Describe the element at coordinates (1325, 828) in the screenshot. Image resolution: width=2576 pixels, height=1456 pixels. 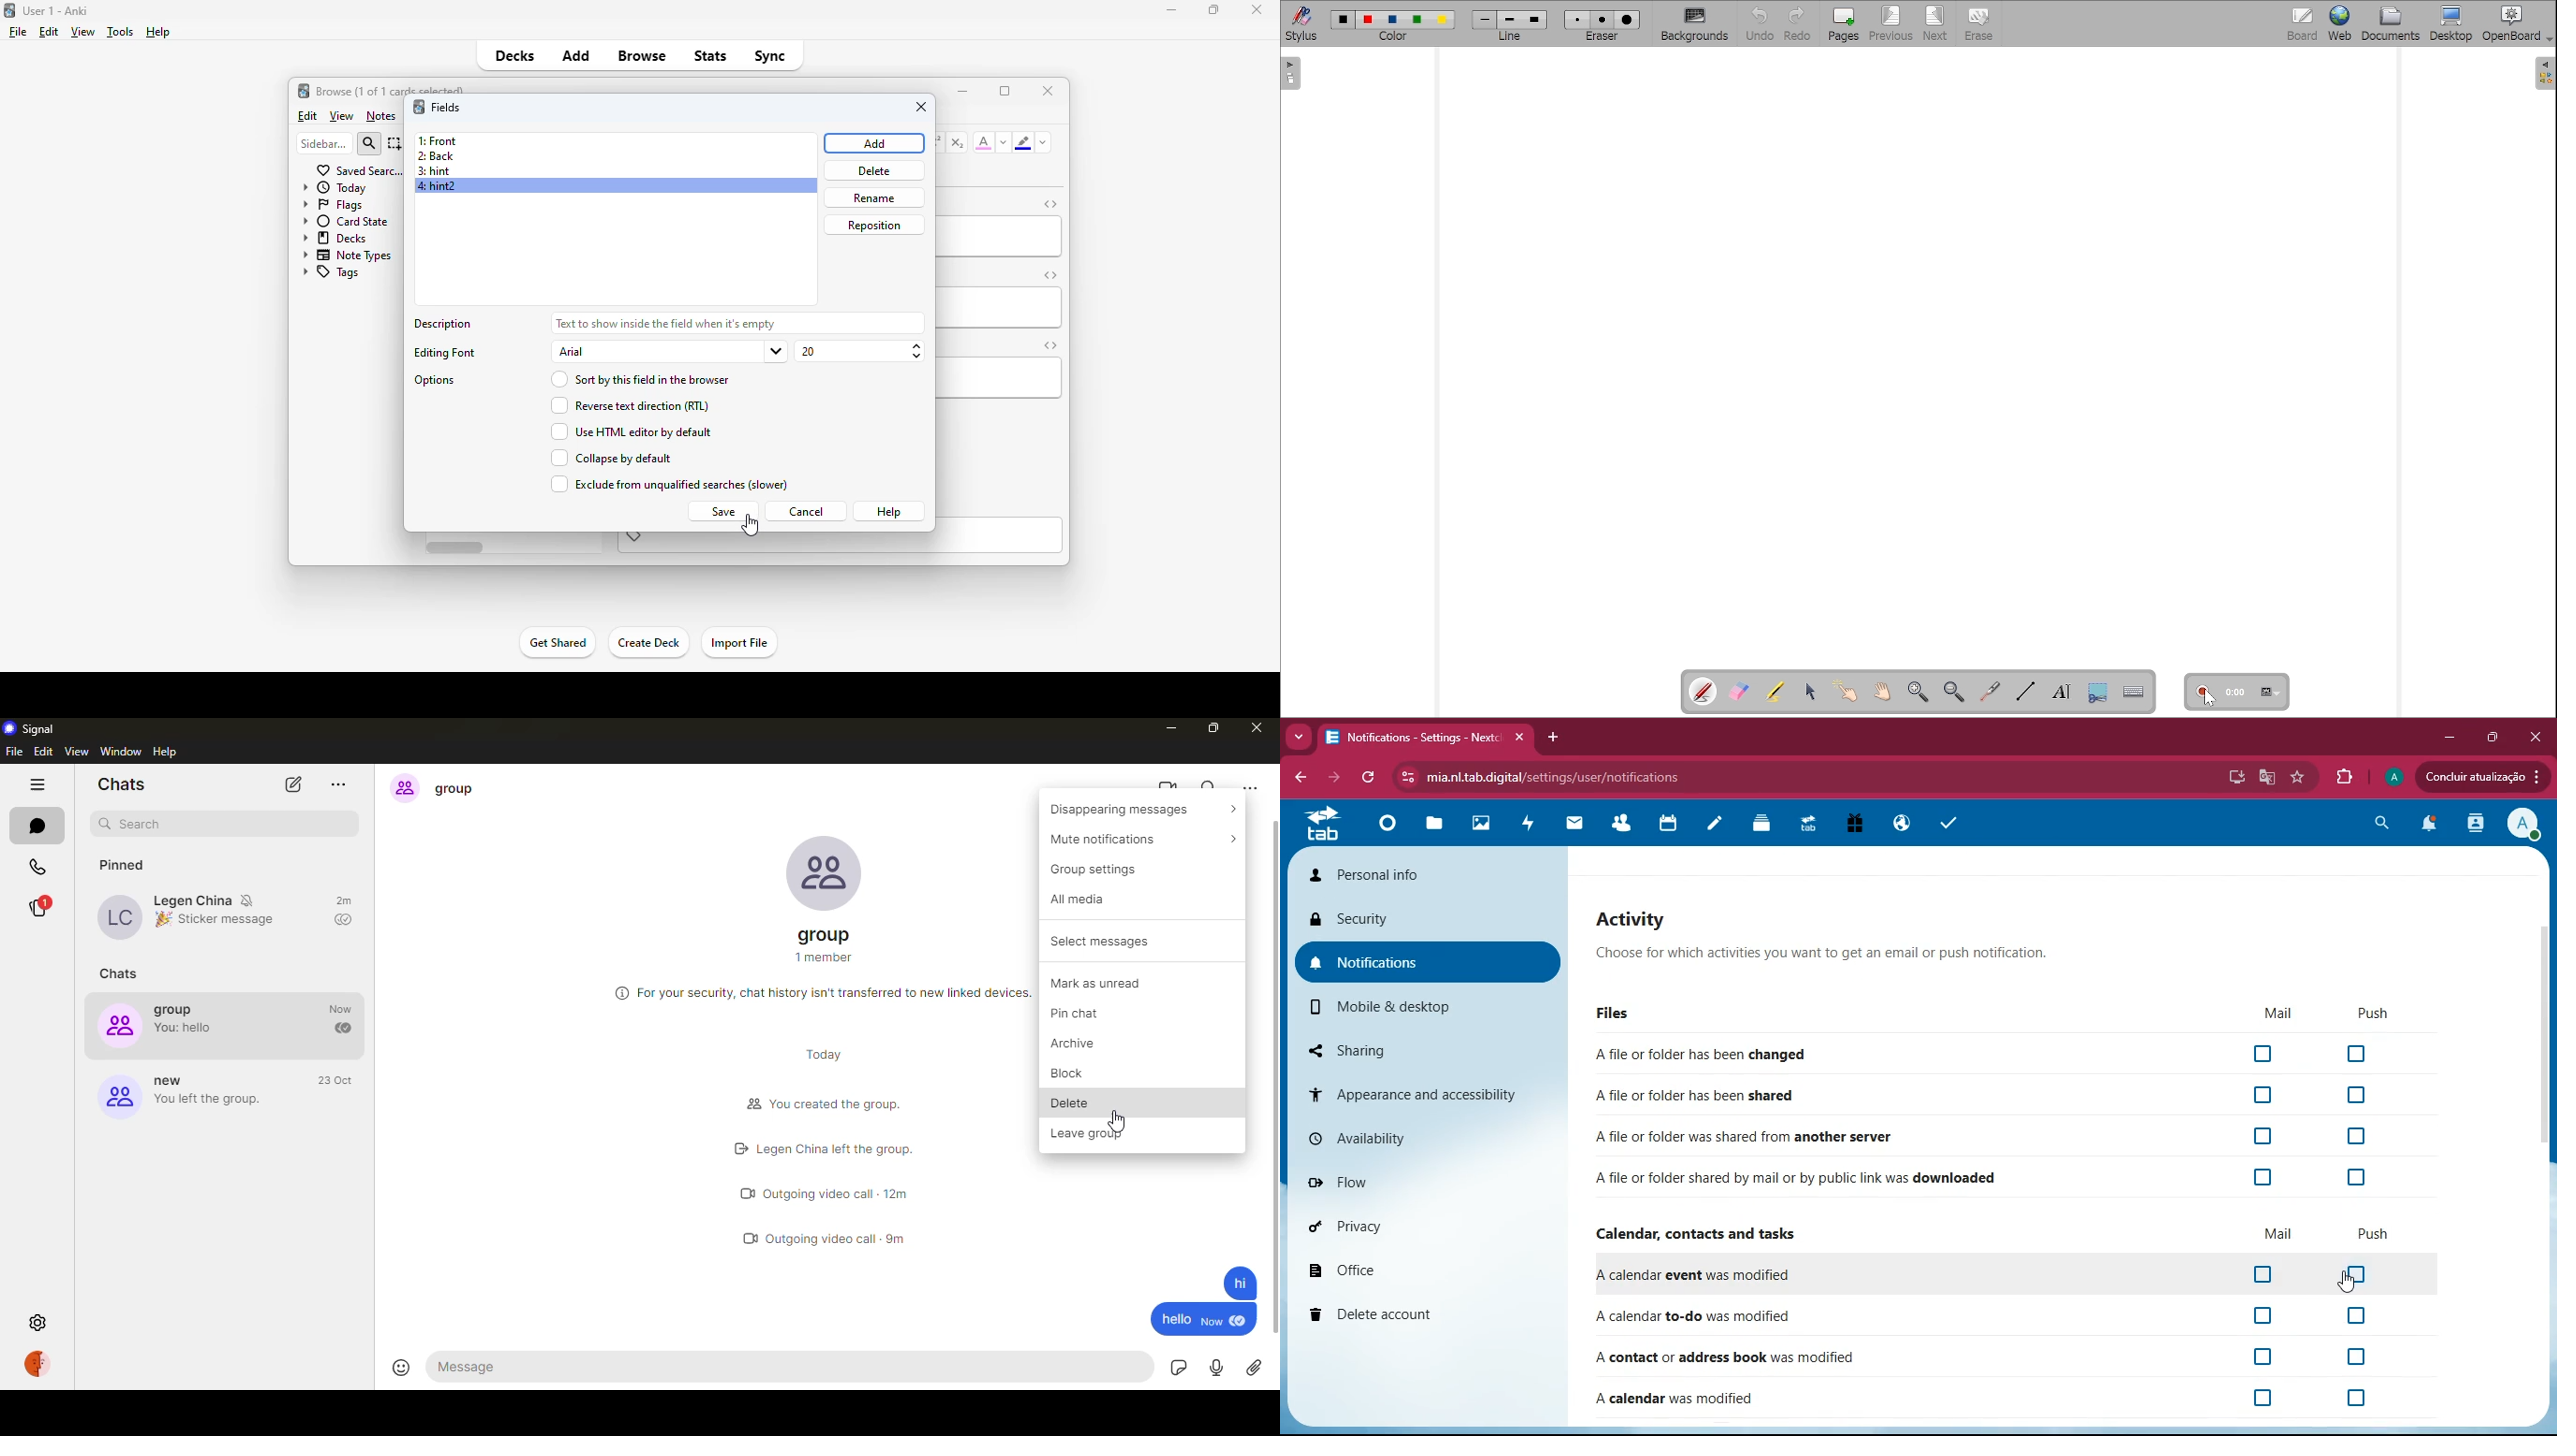
I see `tab` at that location.